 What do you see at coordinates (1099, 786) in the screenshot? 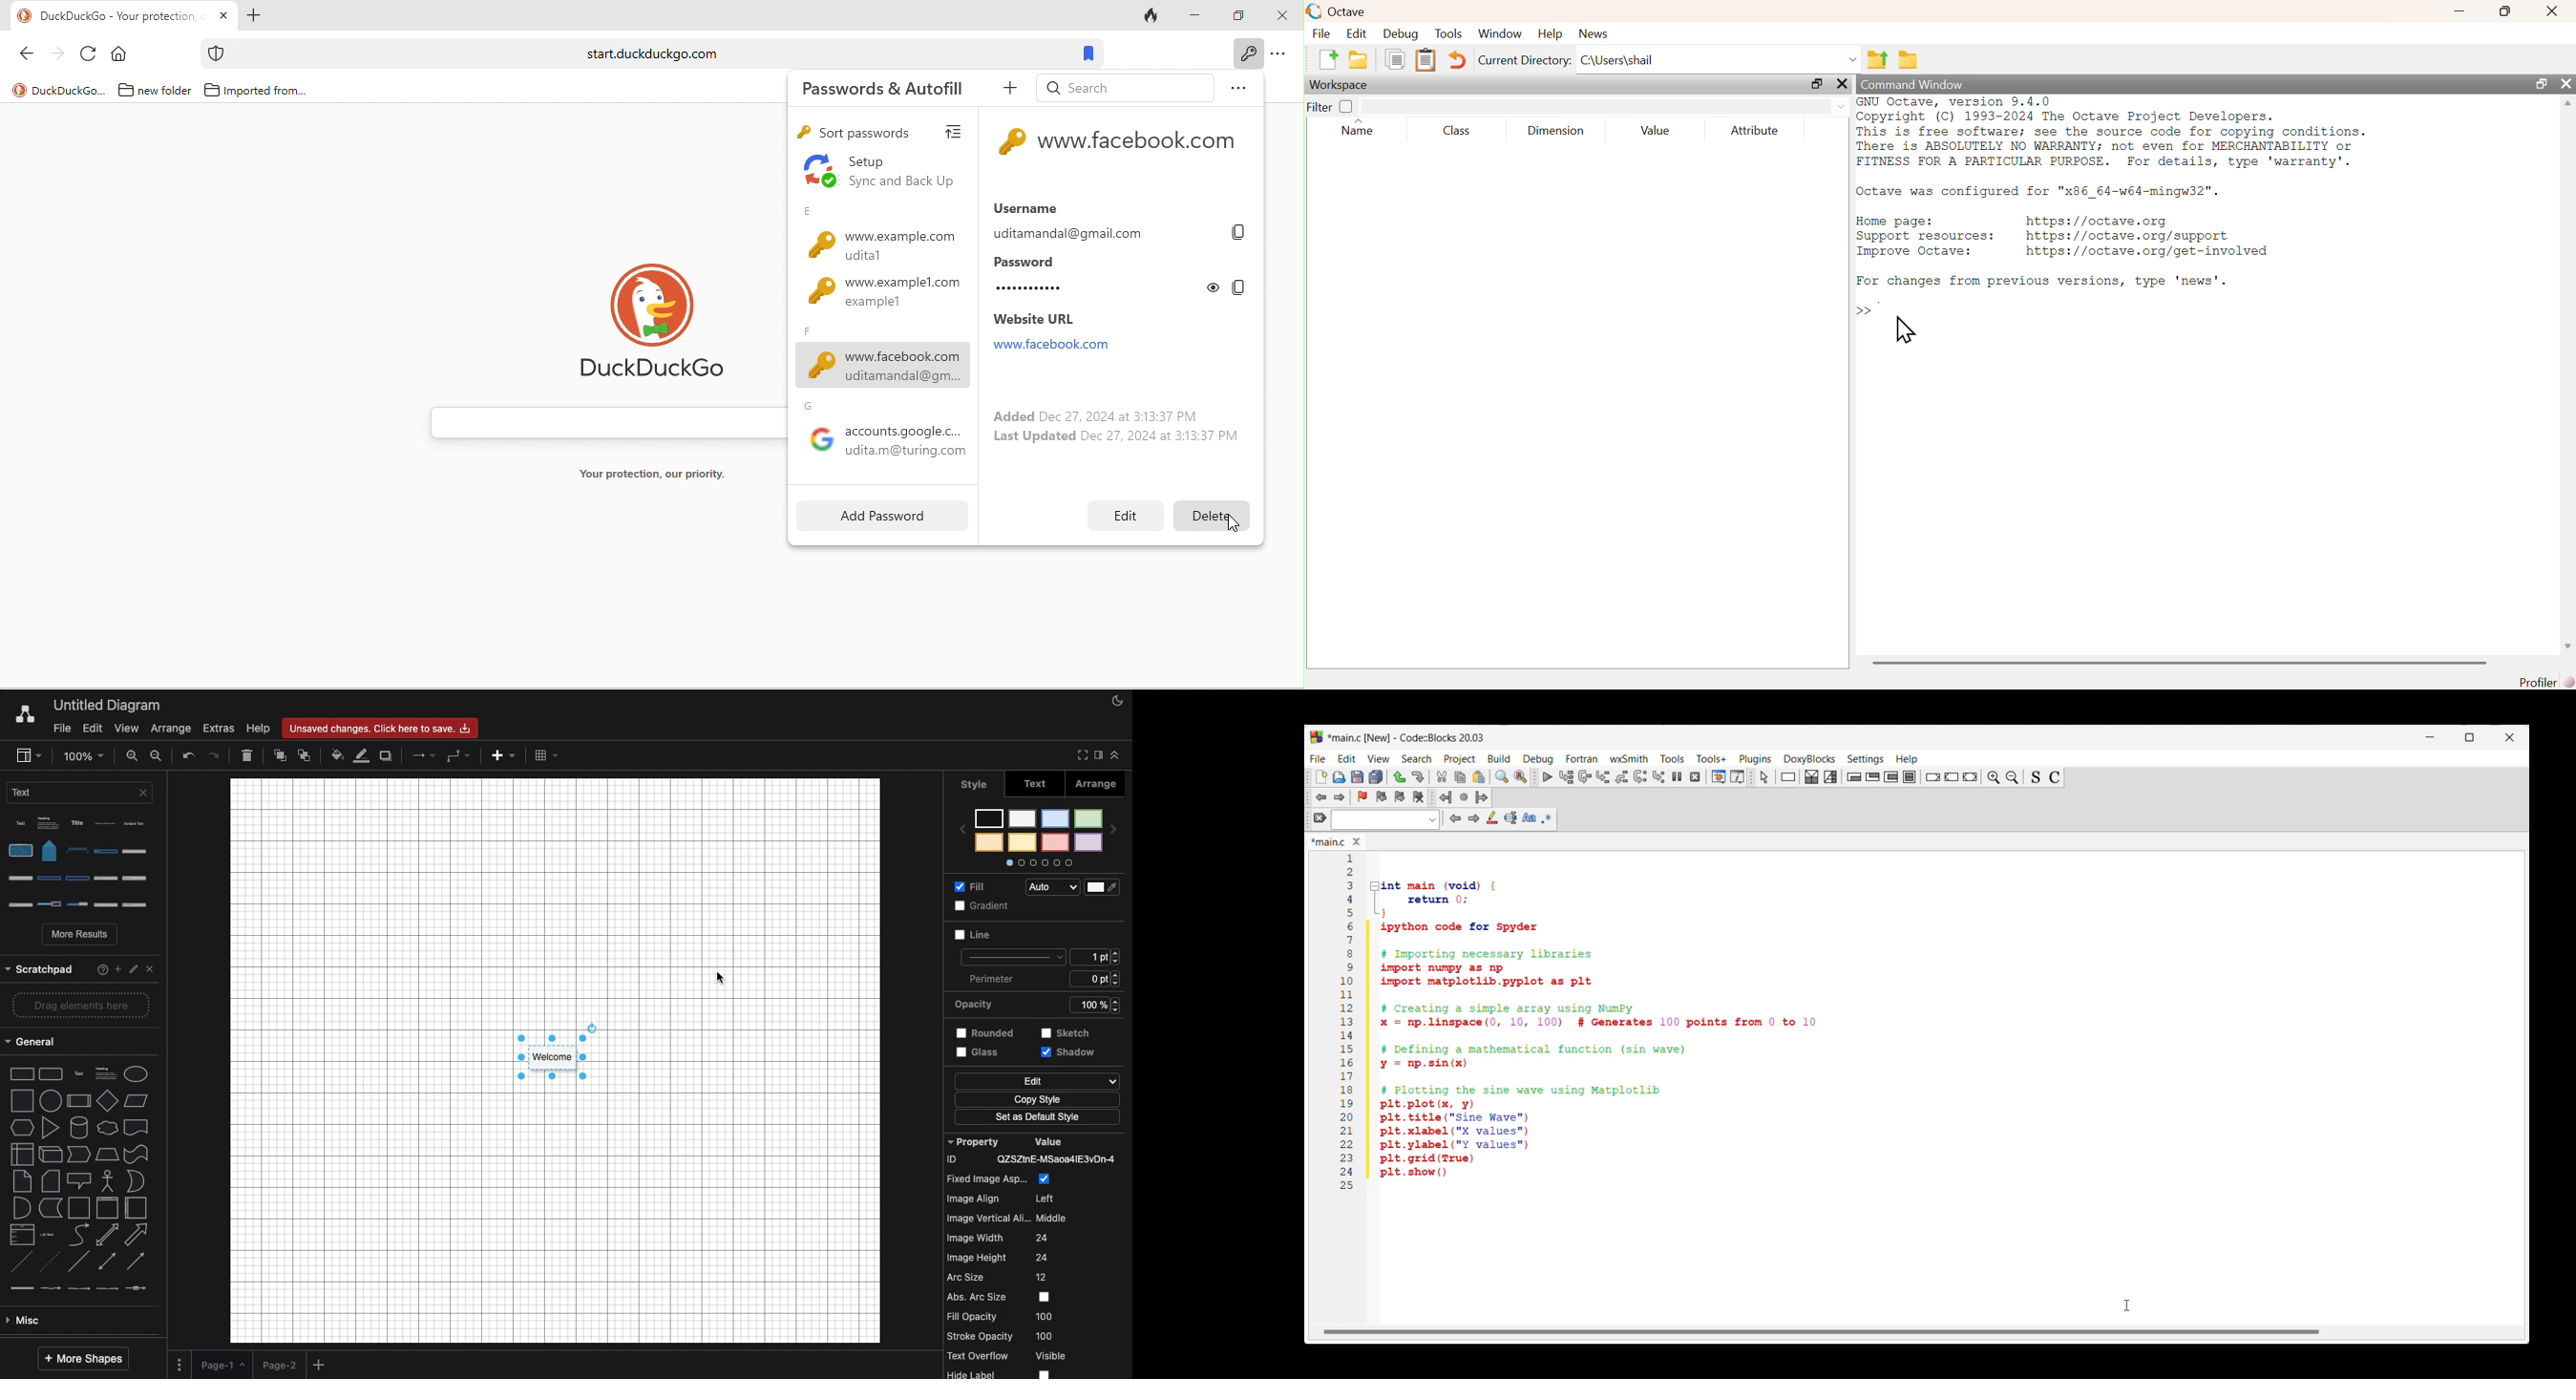
I see `Arrange` at bounding box center [1099, 786].